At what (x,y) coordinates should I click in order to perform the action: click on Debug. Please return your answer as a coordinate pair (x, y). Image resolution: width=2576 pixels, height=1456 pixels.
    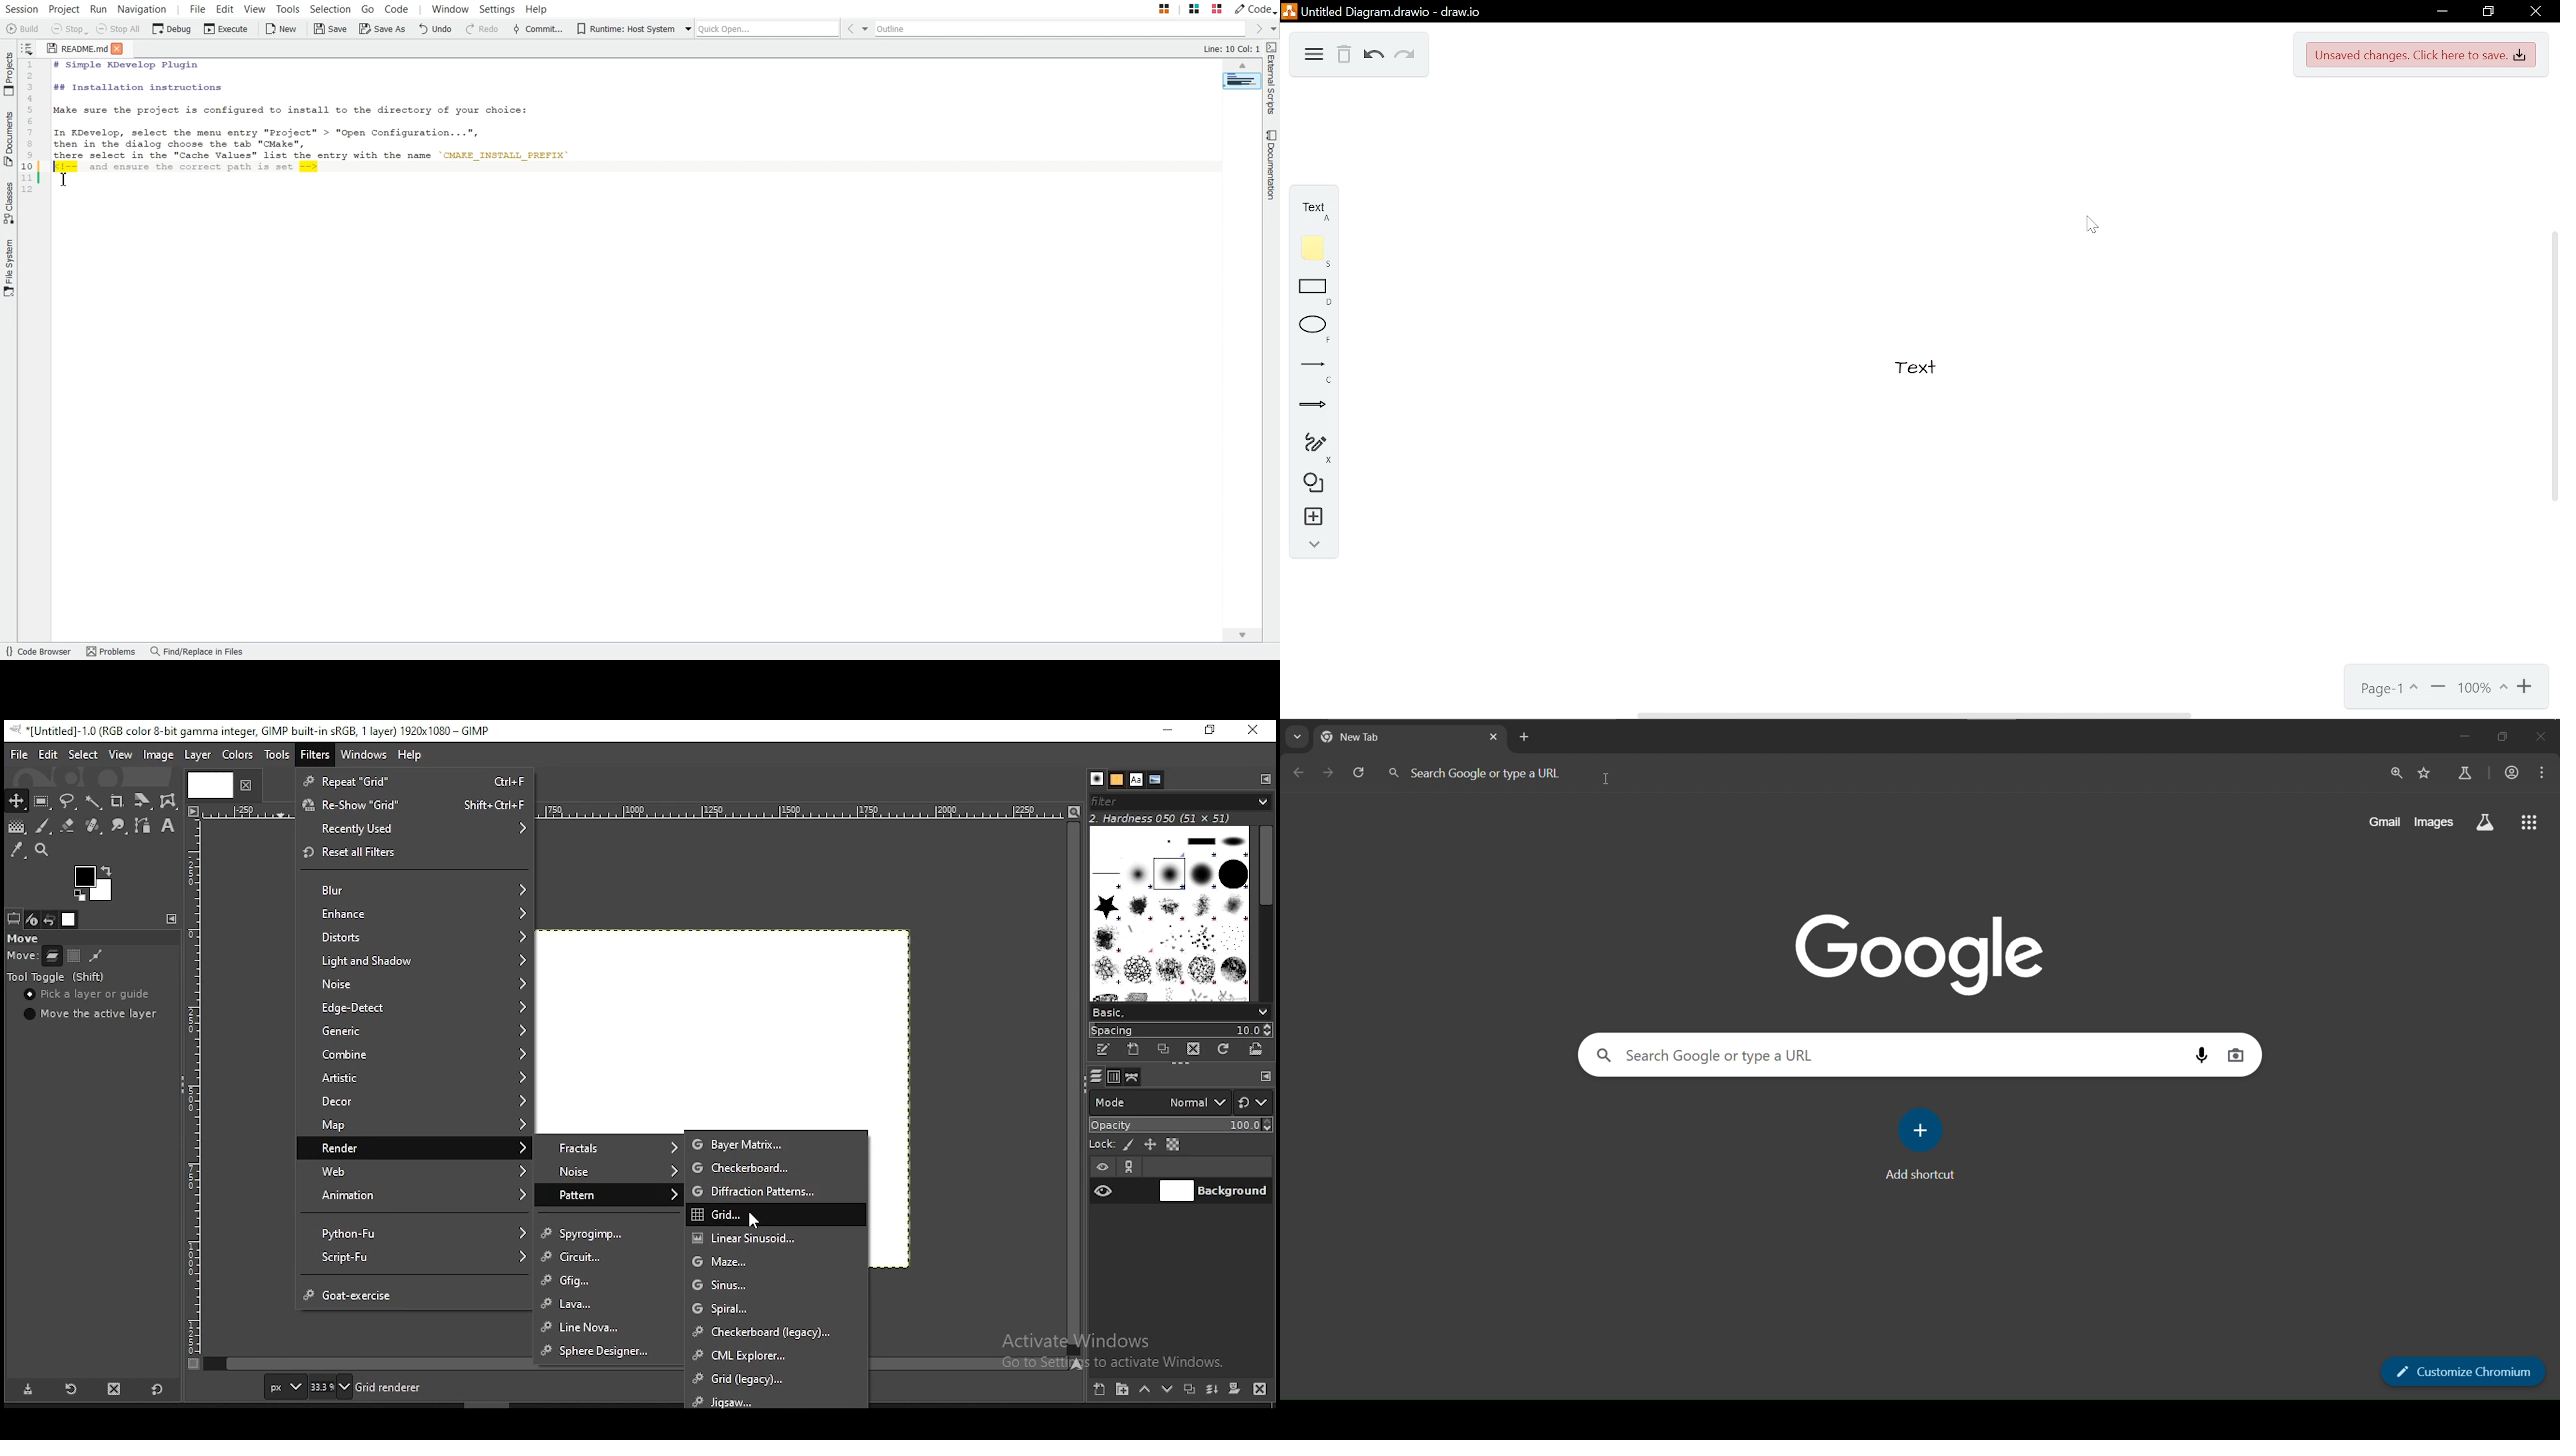
    Looking at the image, I should click on (171, 29).